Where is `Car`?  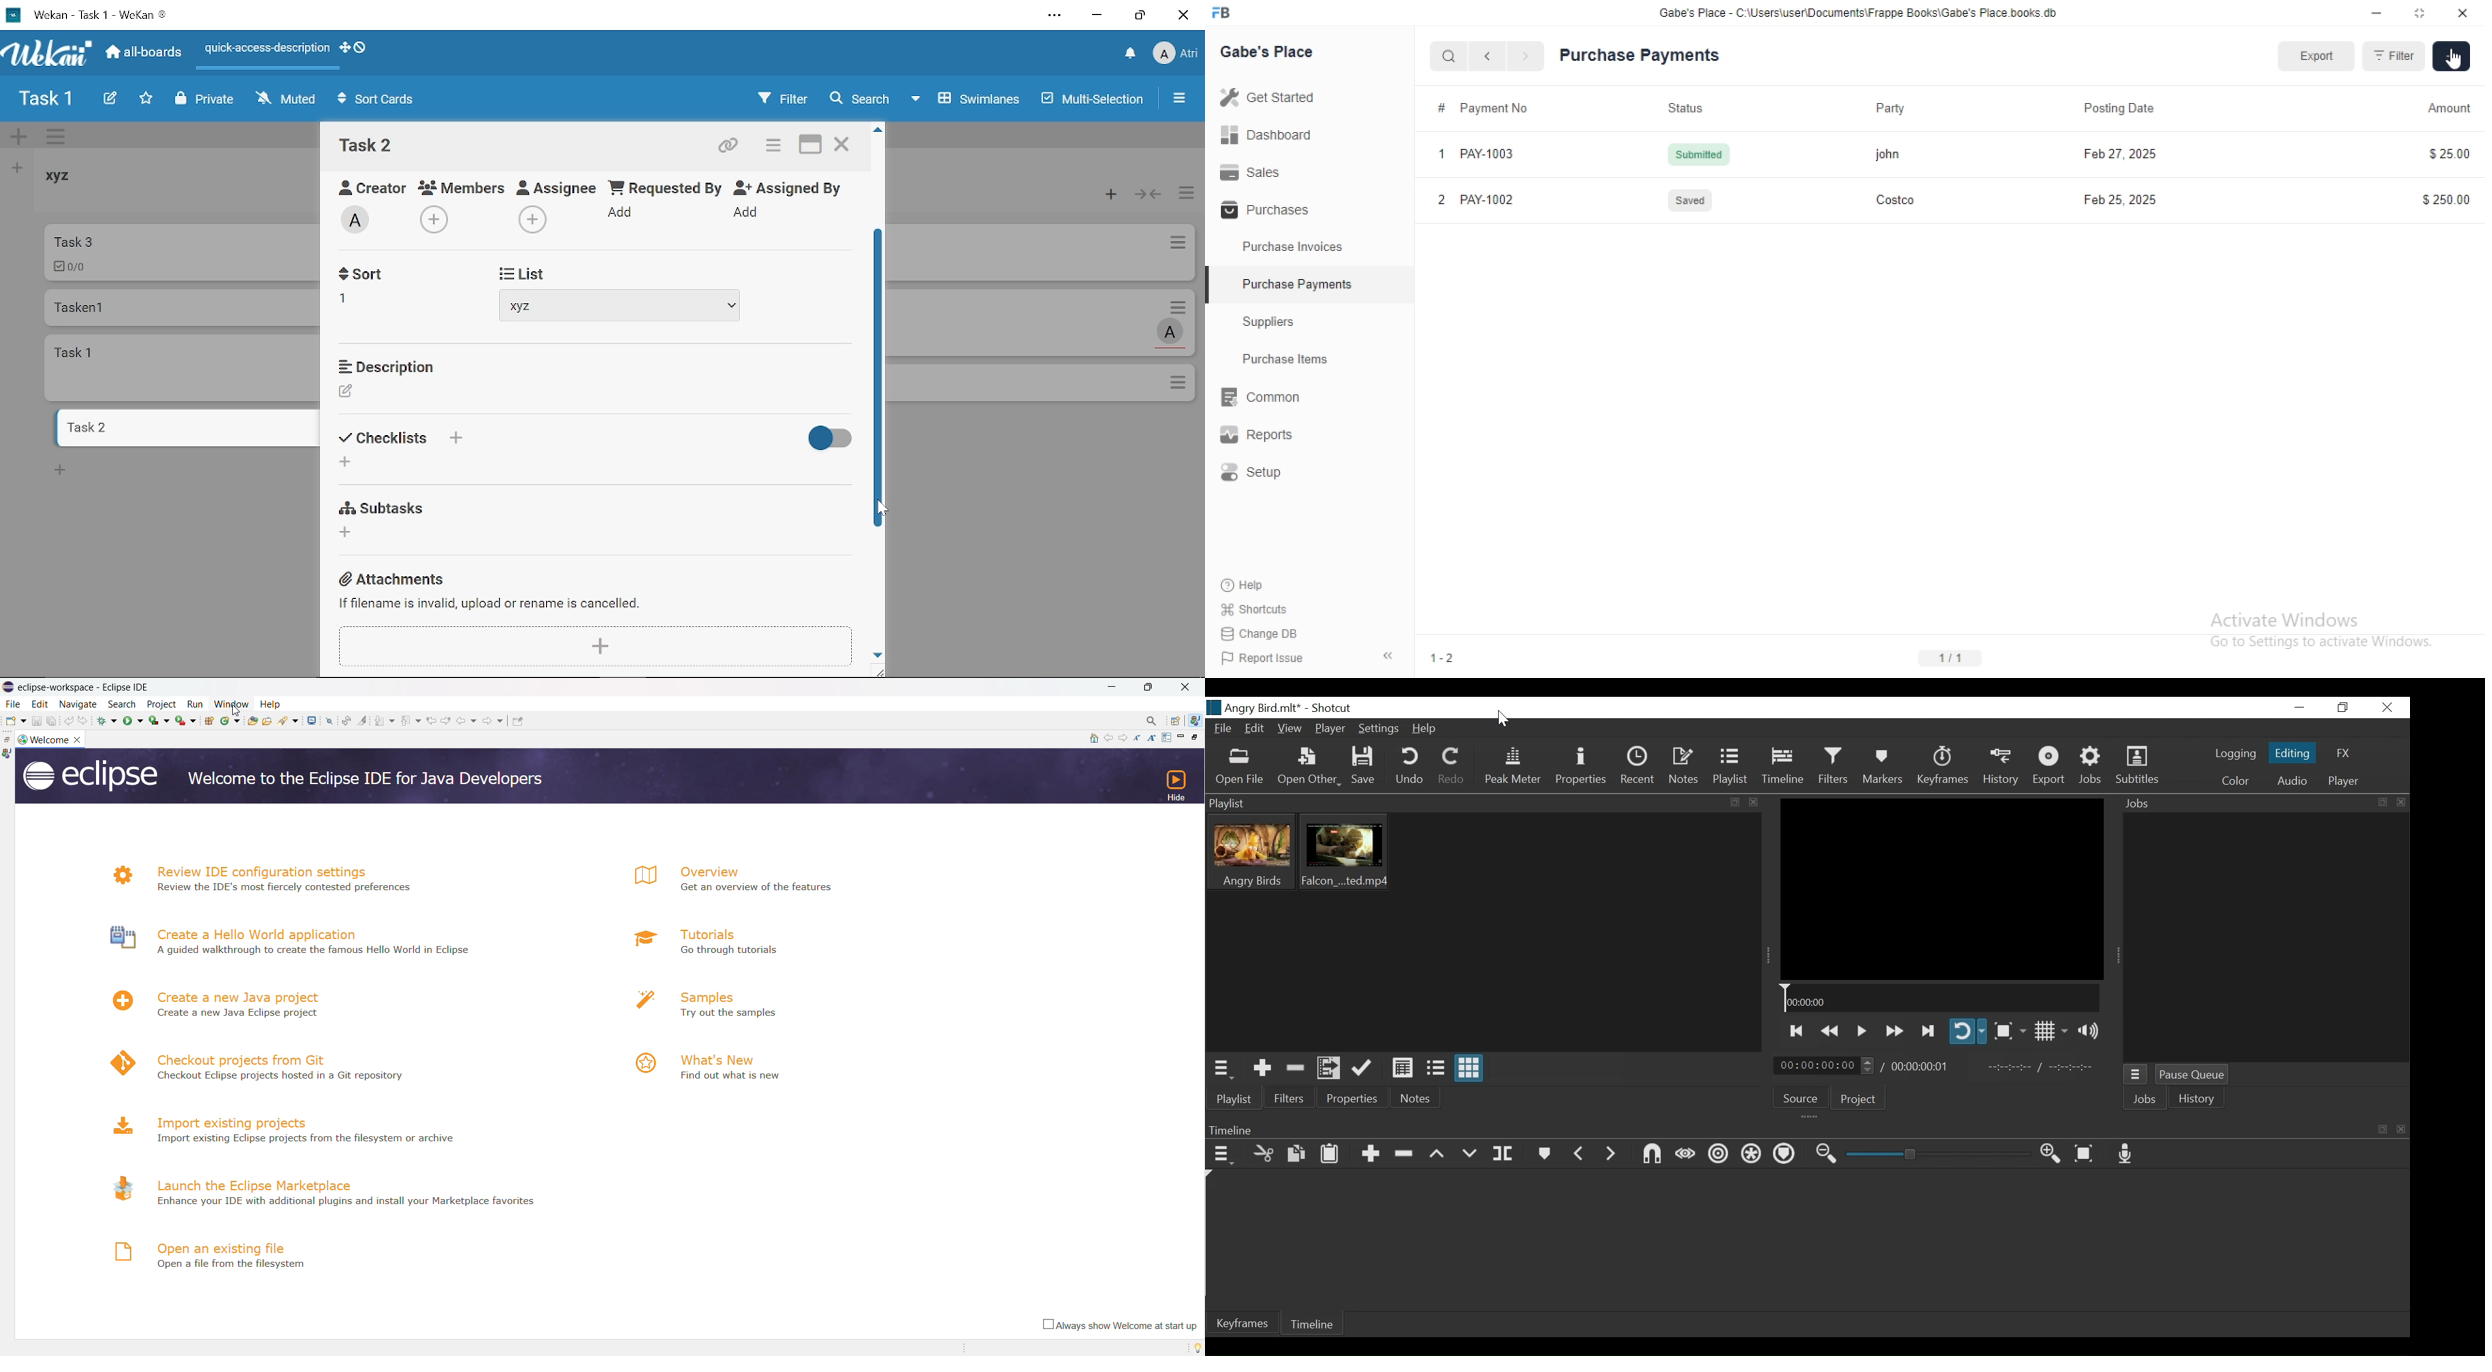
Car is located at coordinates (181, 251).